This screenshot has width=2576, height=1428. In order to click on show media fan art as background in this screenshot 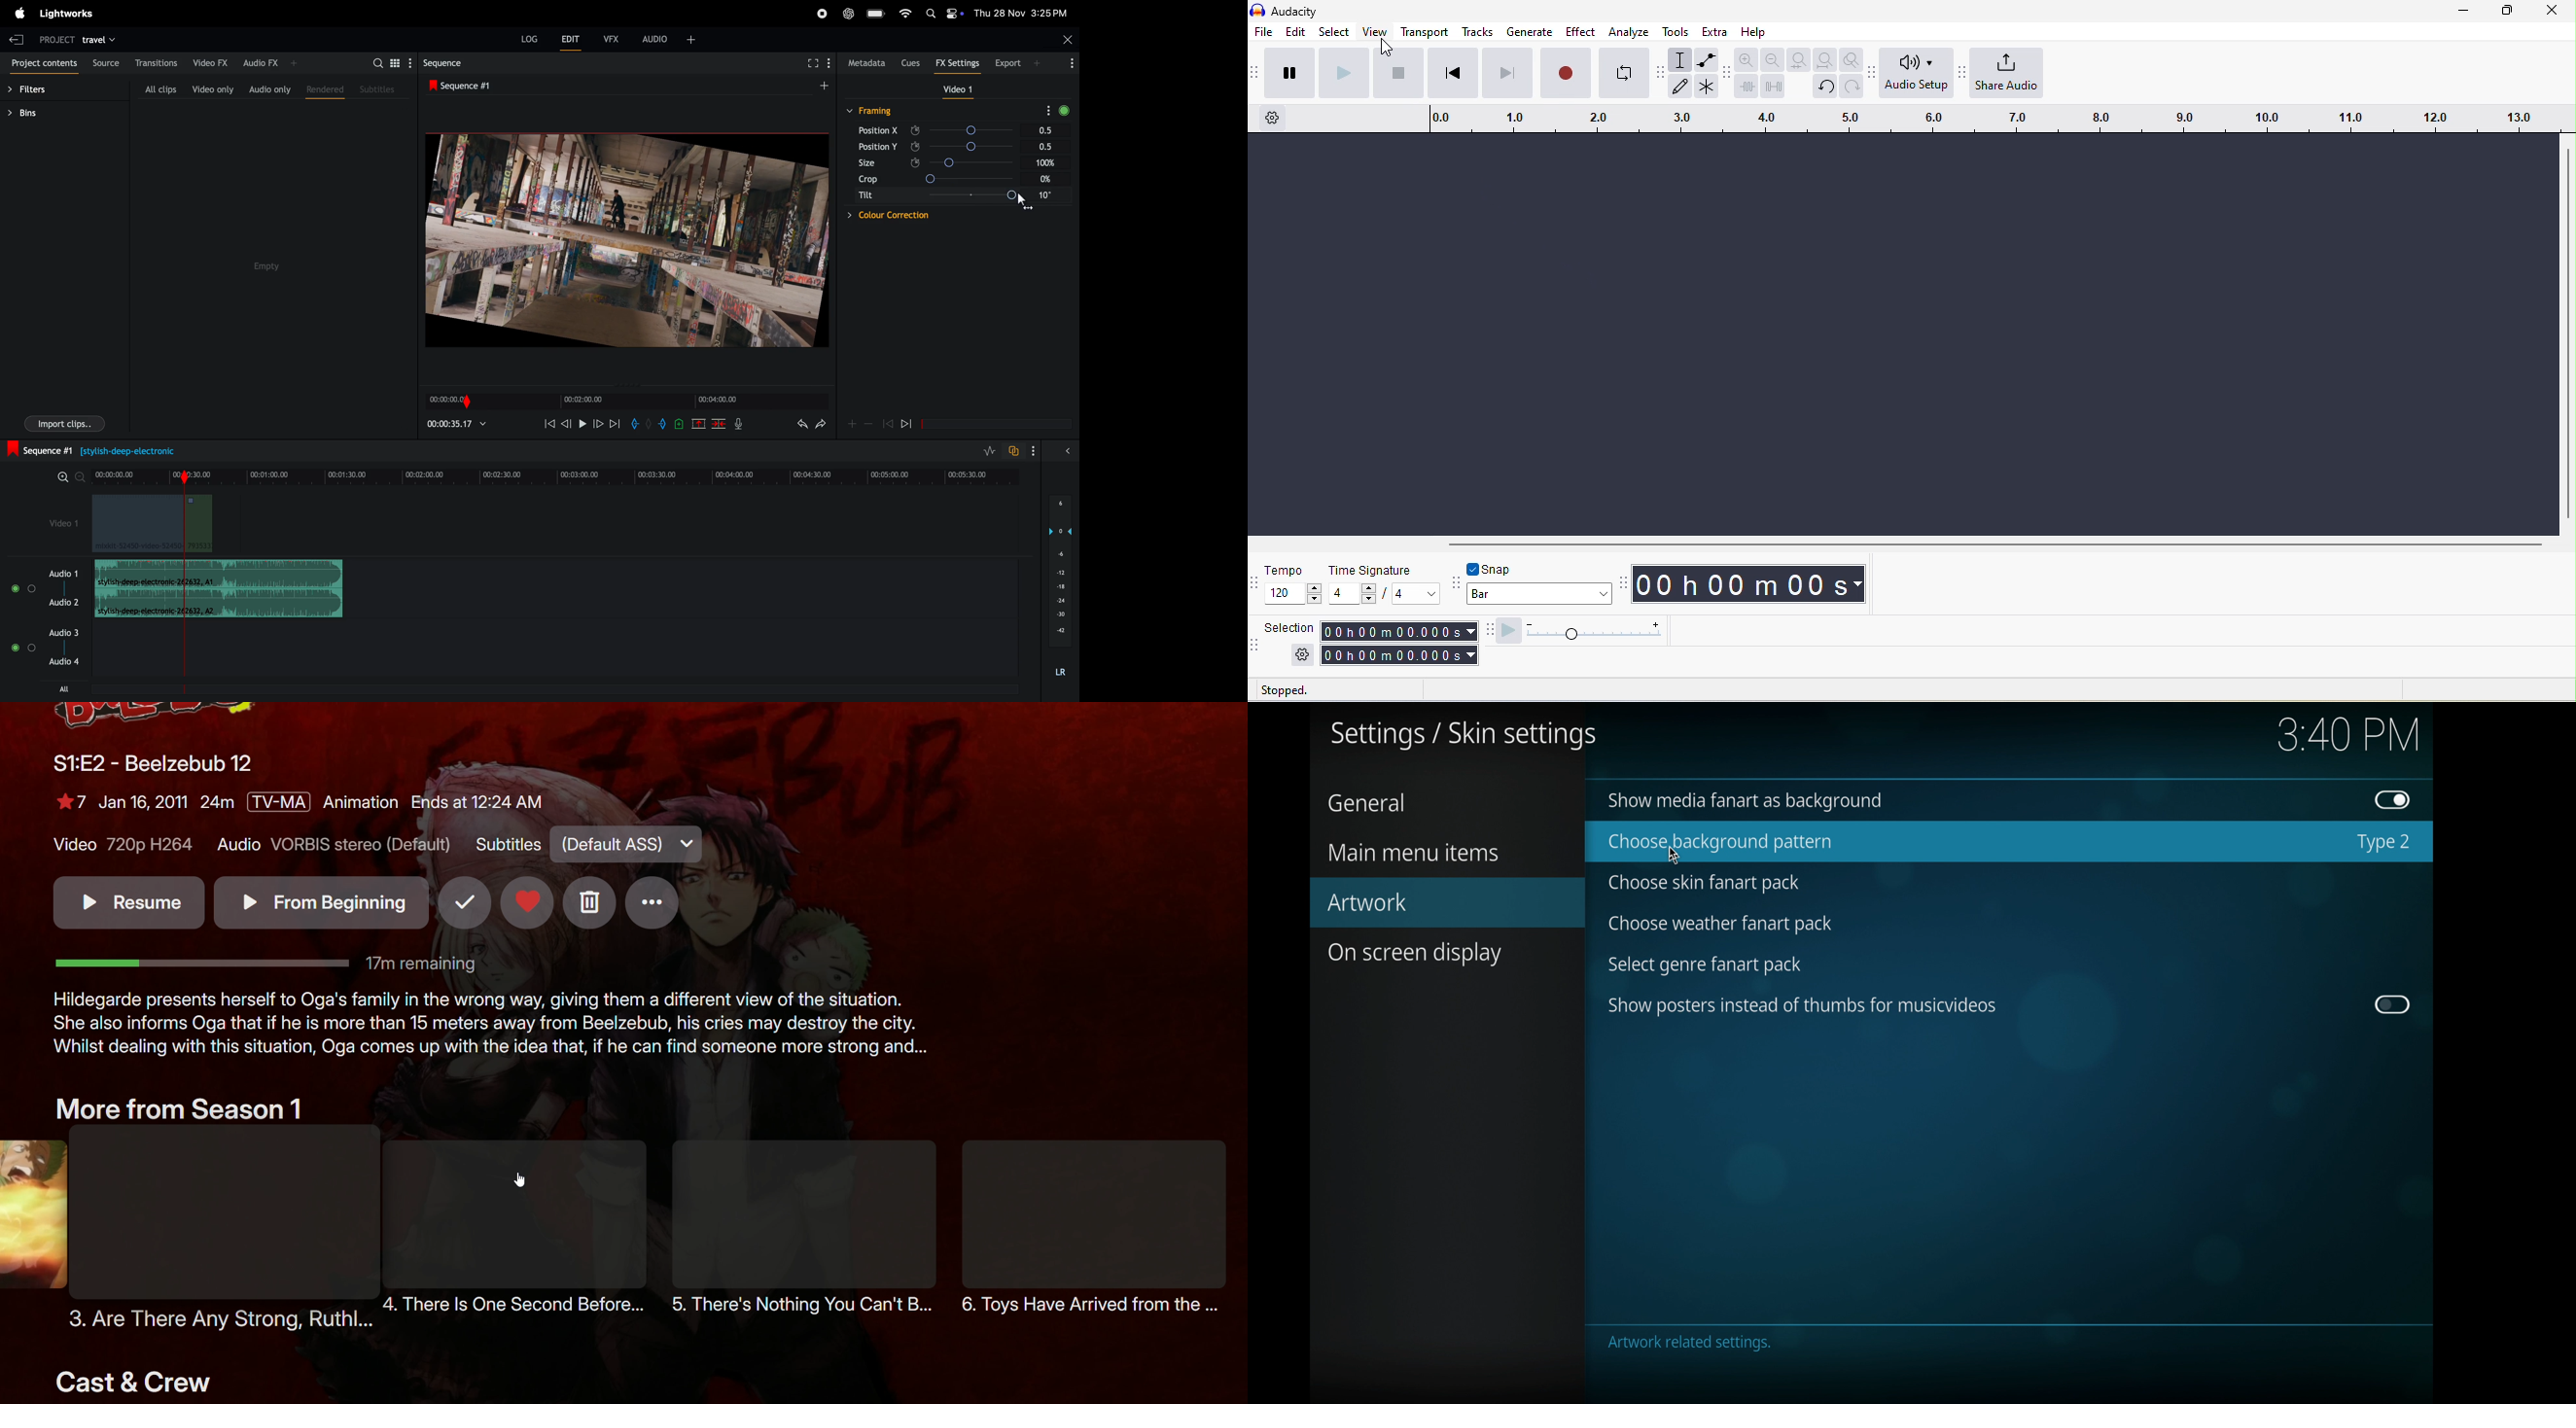, I will do `click(1750, 801)`.